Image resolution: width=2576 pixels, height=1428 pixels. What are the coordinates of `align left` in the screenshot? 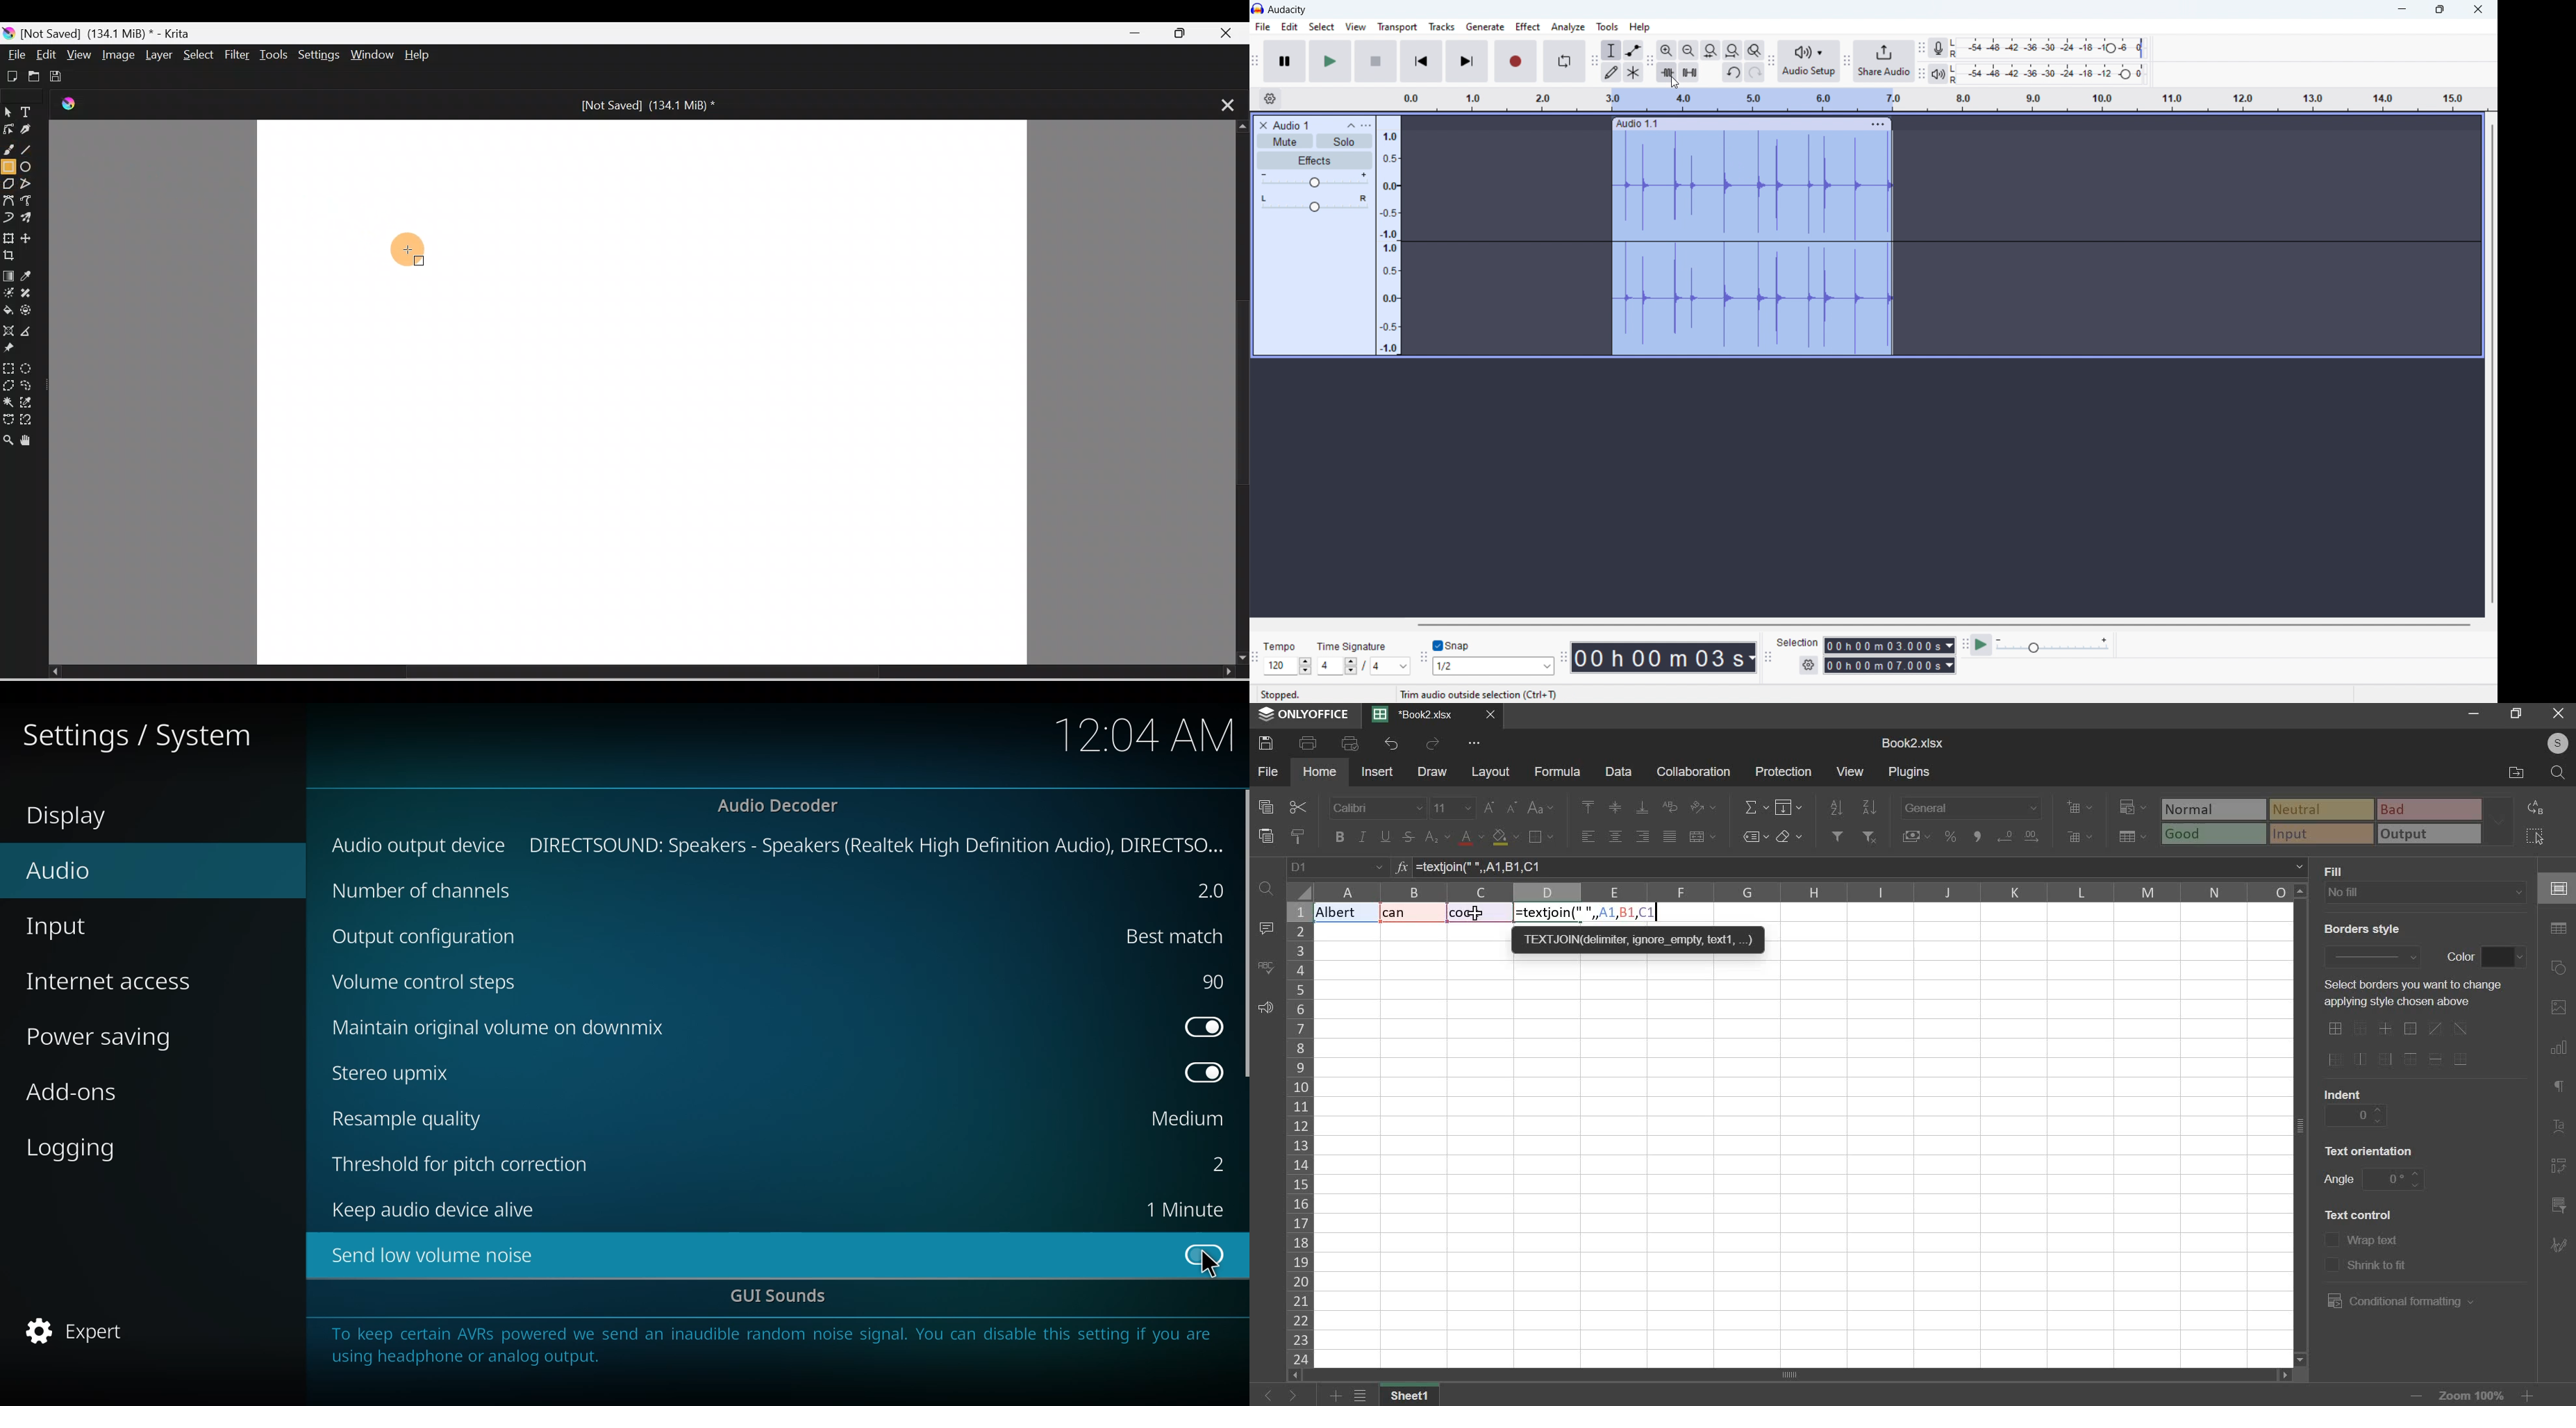 It's located at (1588, 807).